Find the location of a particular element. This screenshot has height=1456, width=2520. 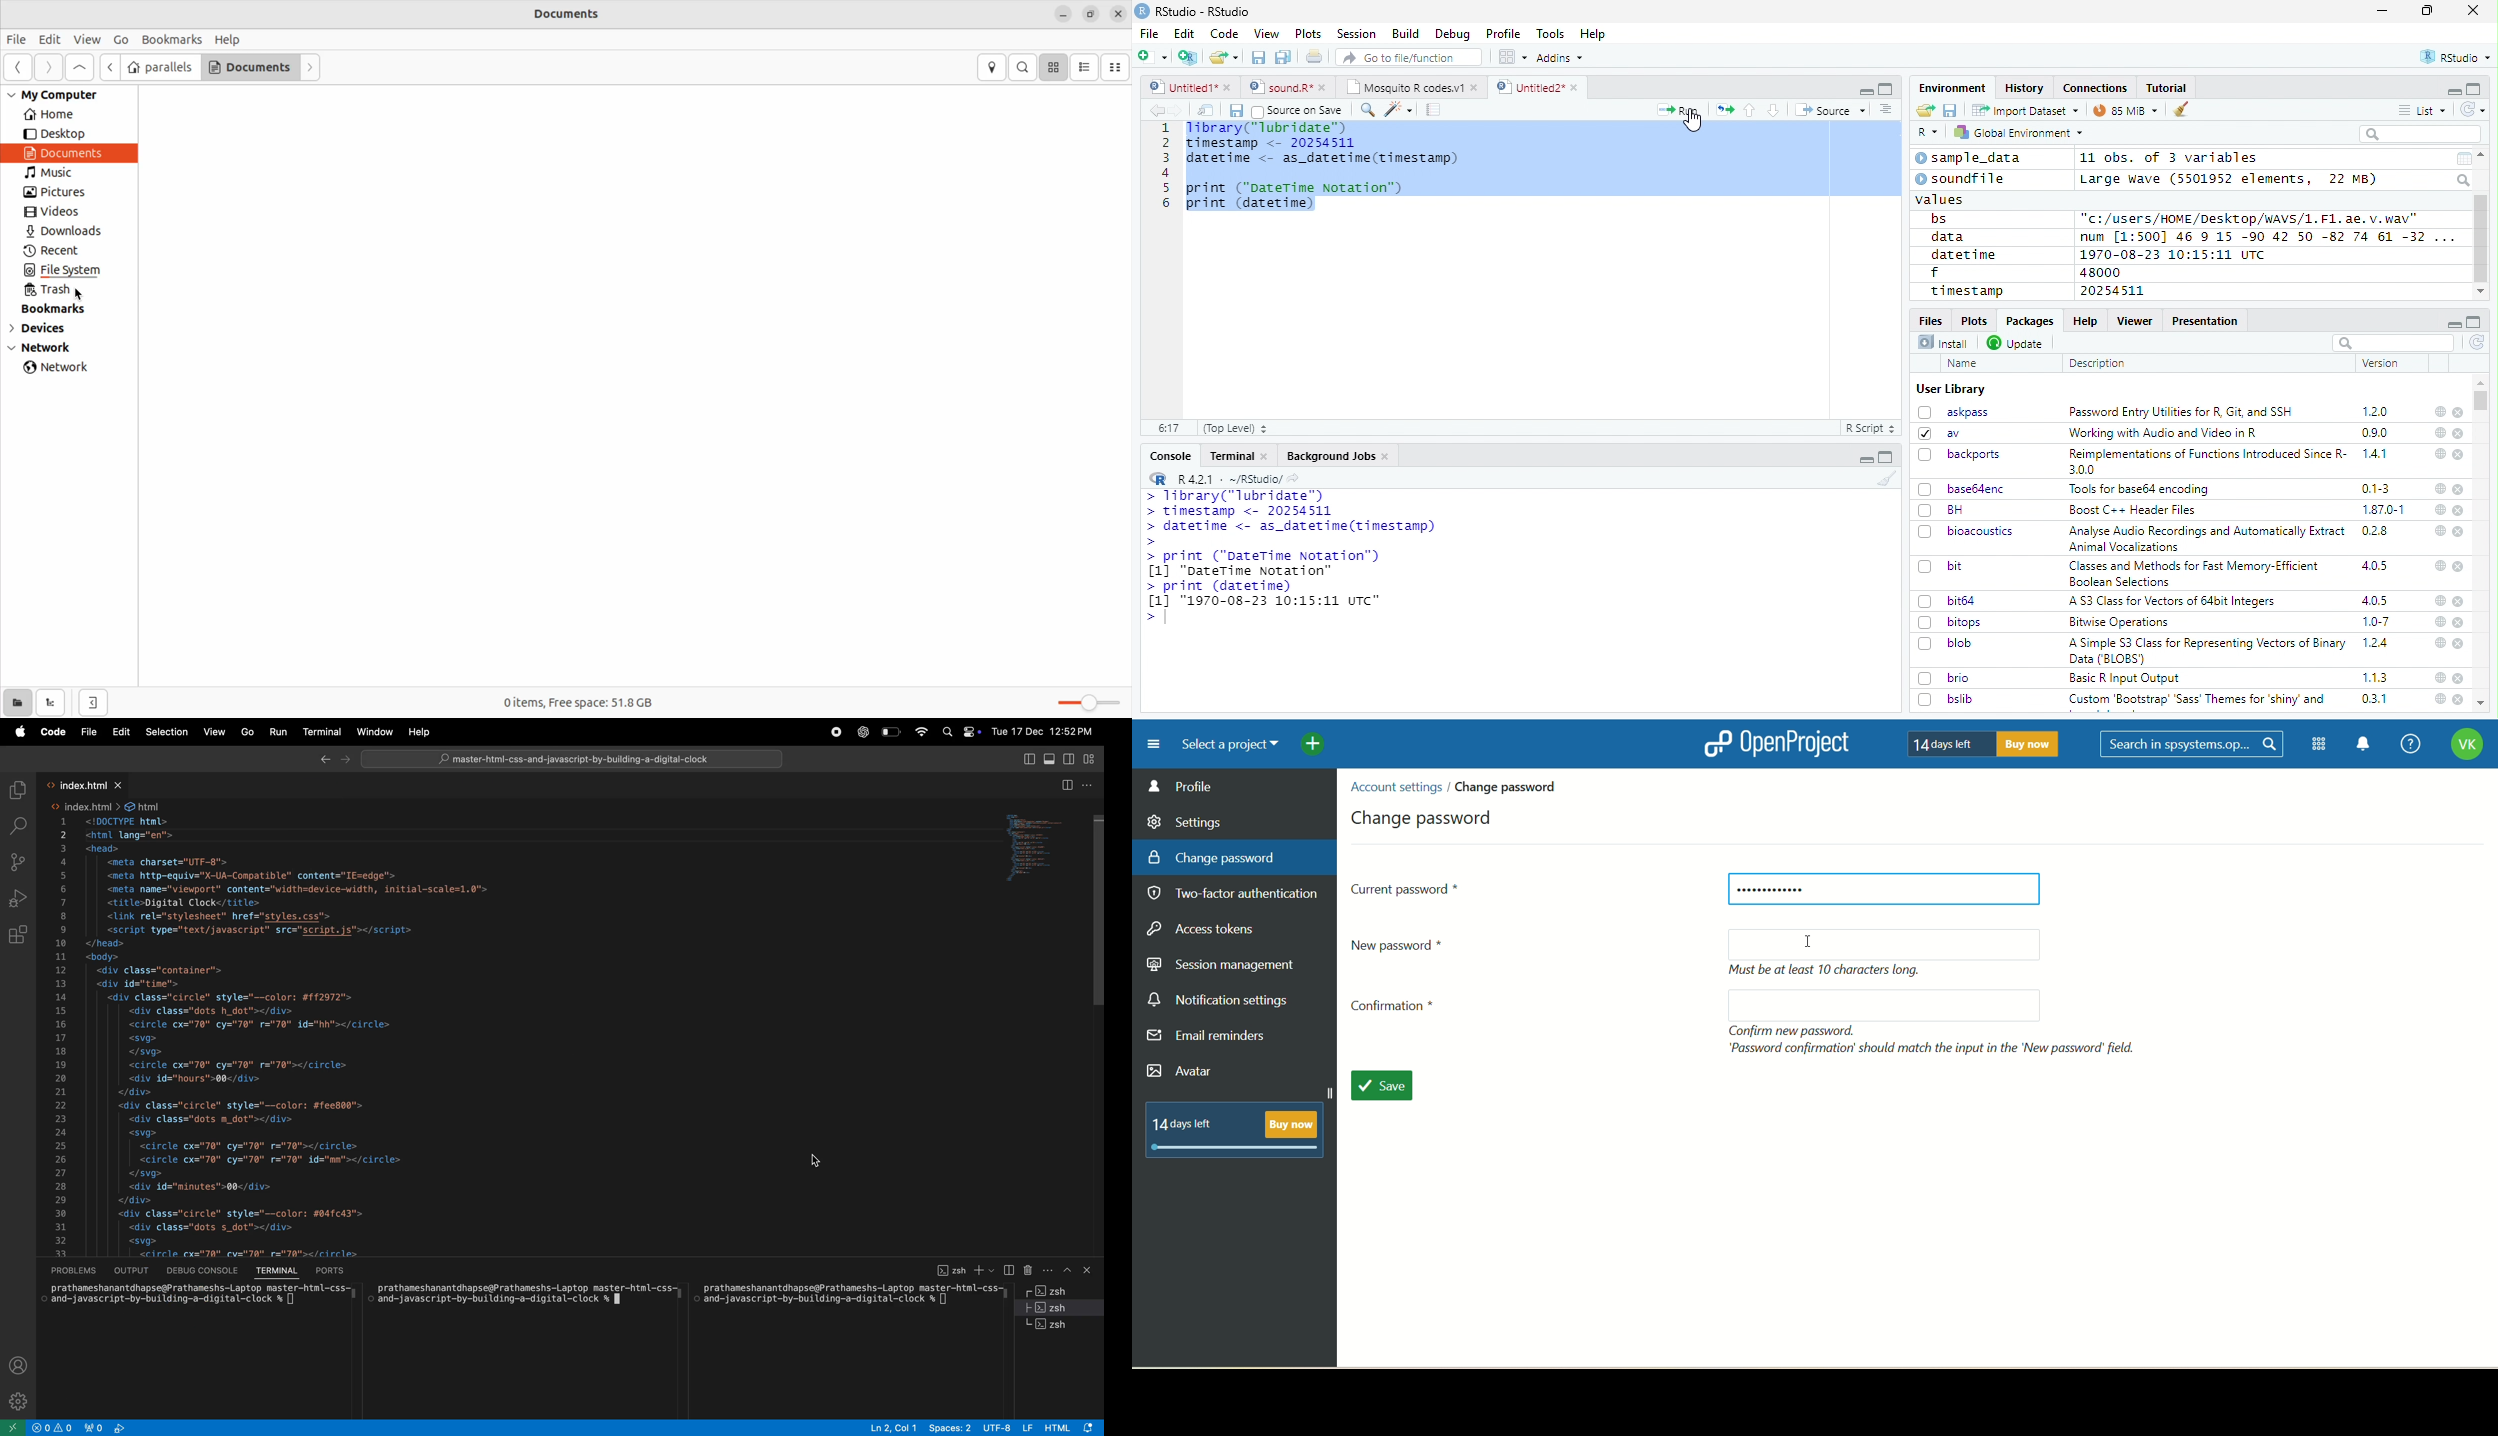

help is located at coordinates (2438, 530).